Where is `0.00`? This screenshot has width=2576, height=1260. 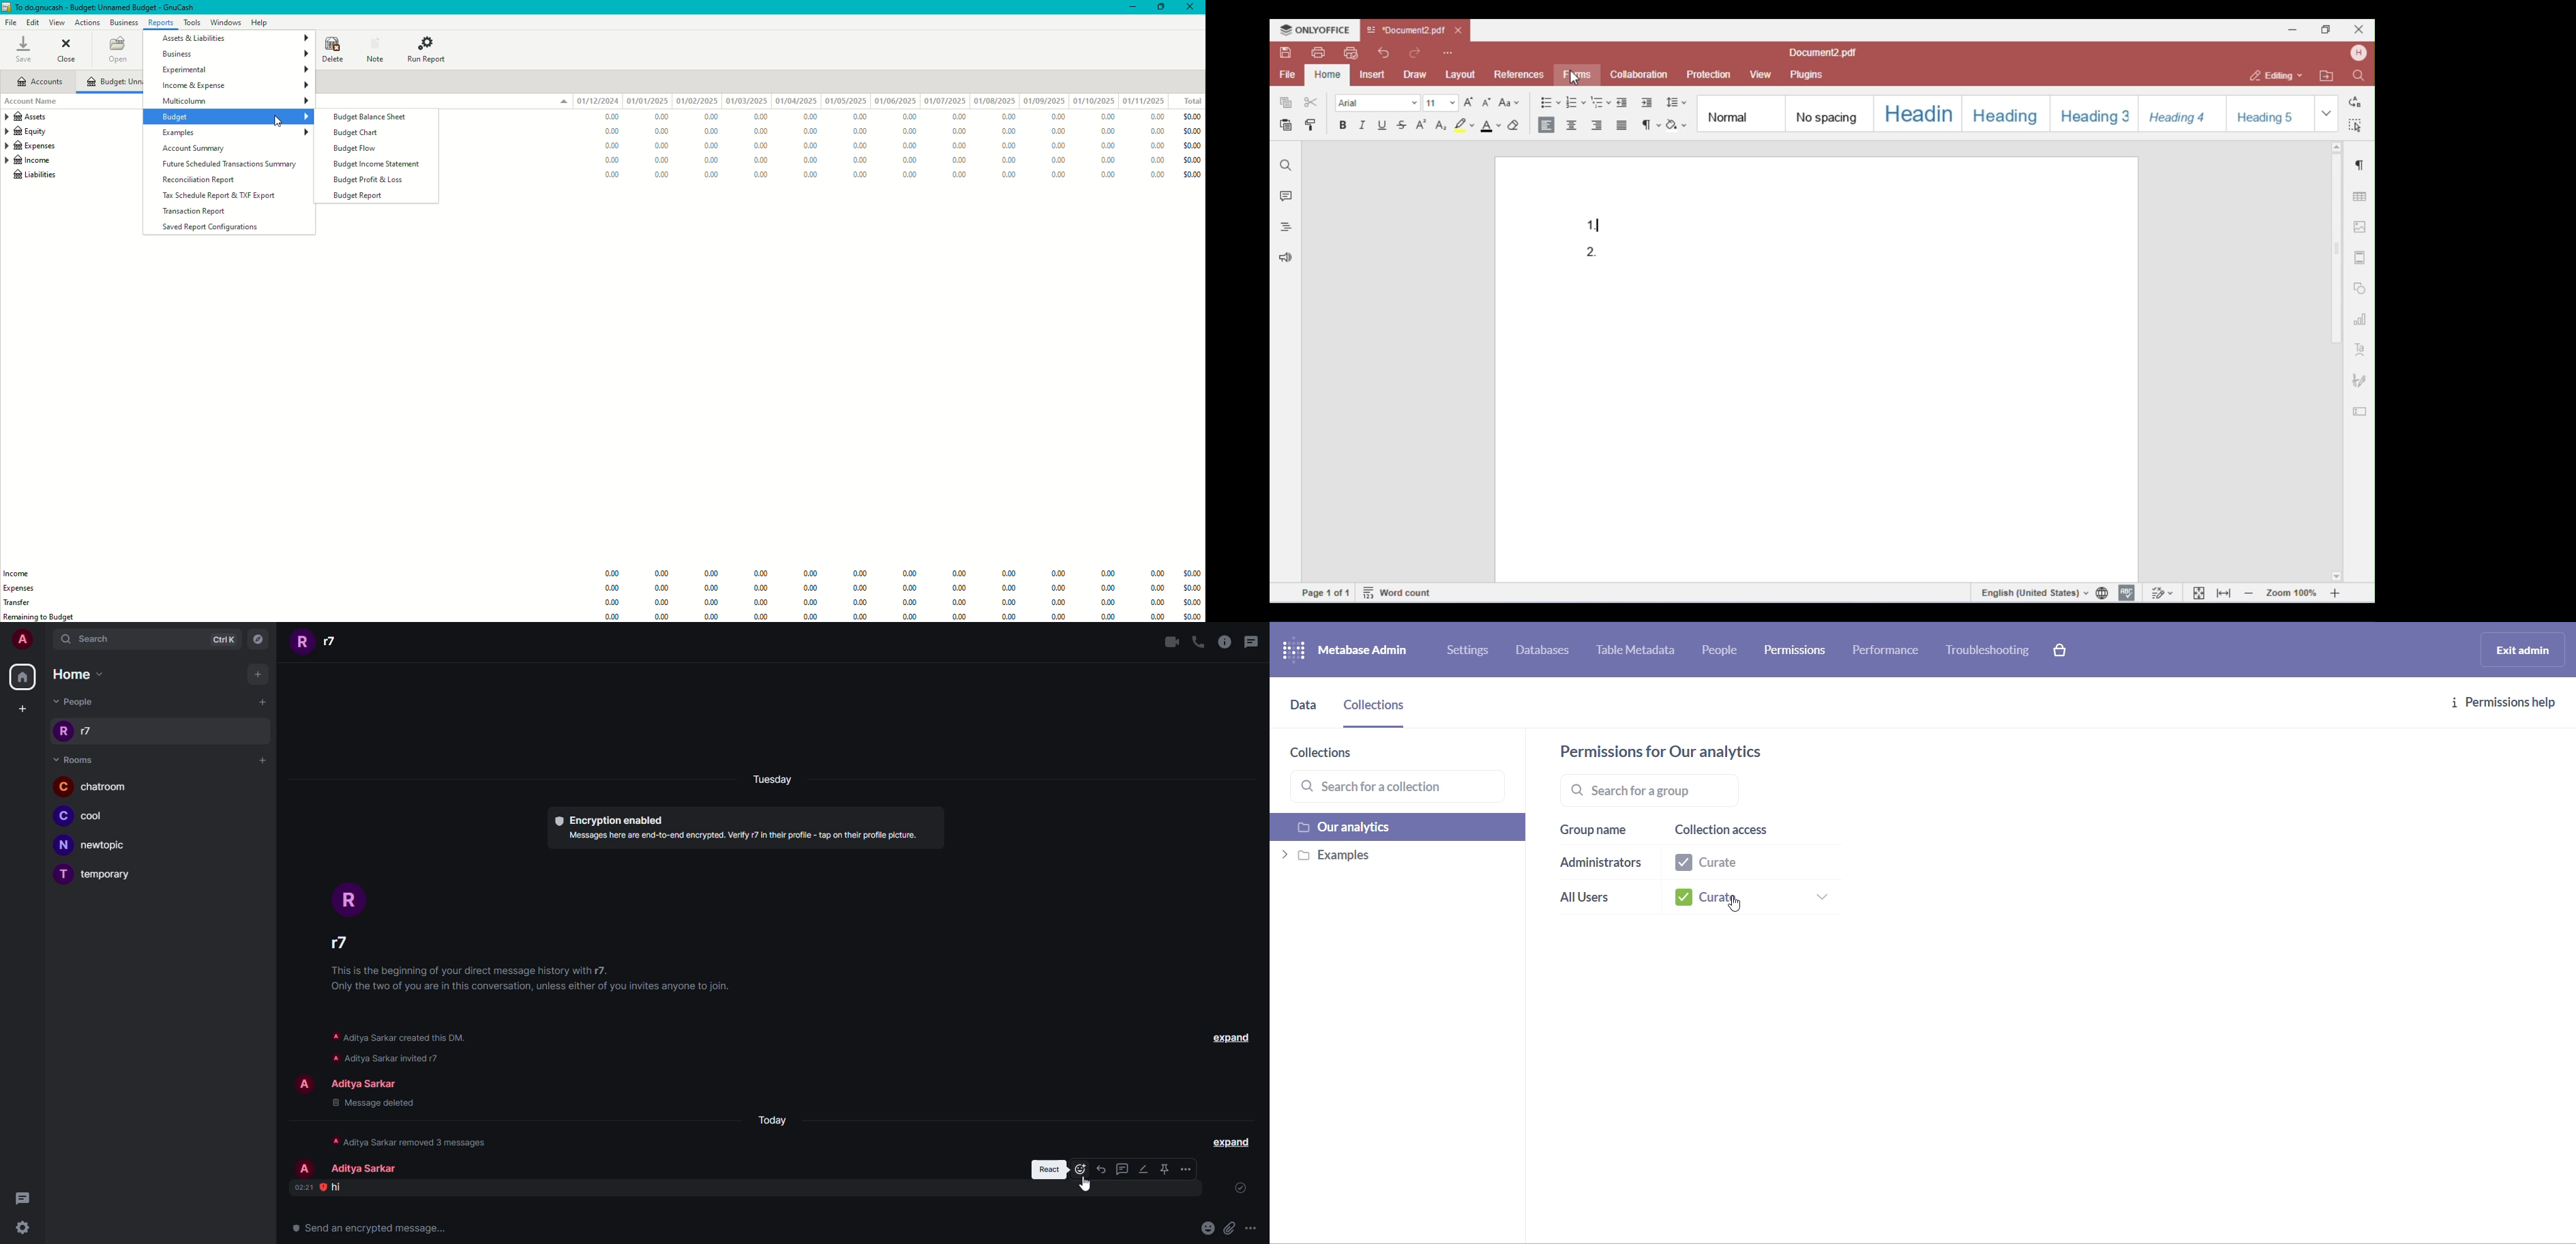
0.00 is located at coordinates (1061, 147).